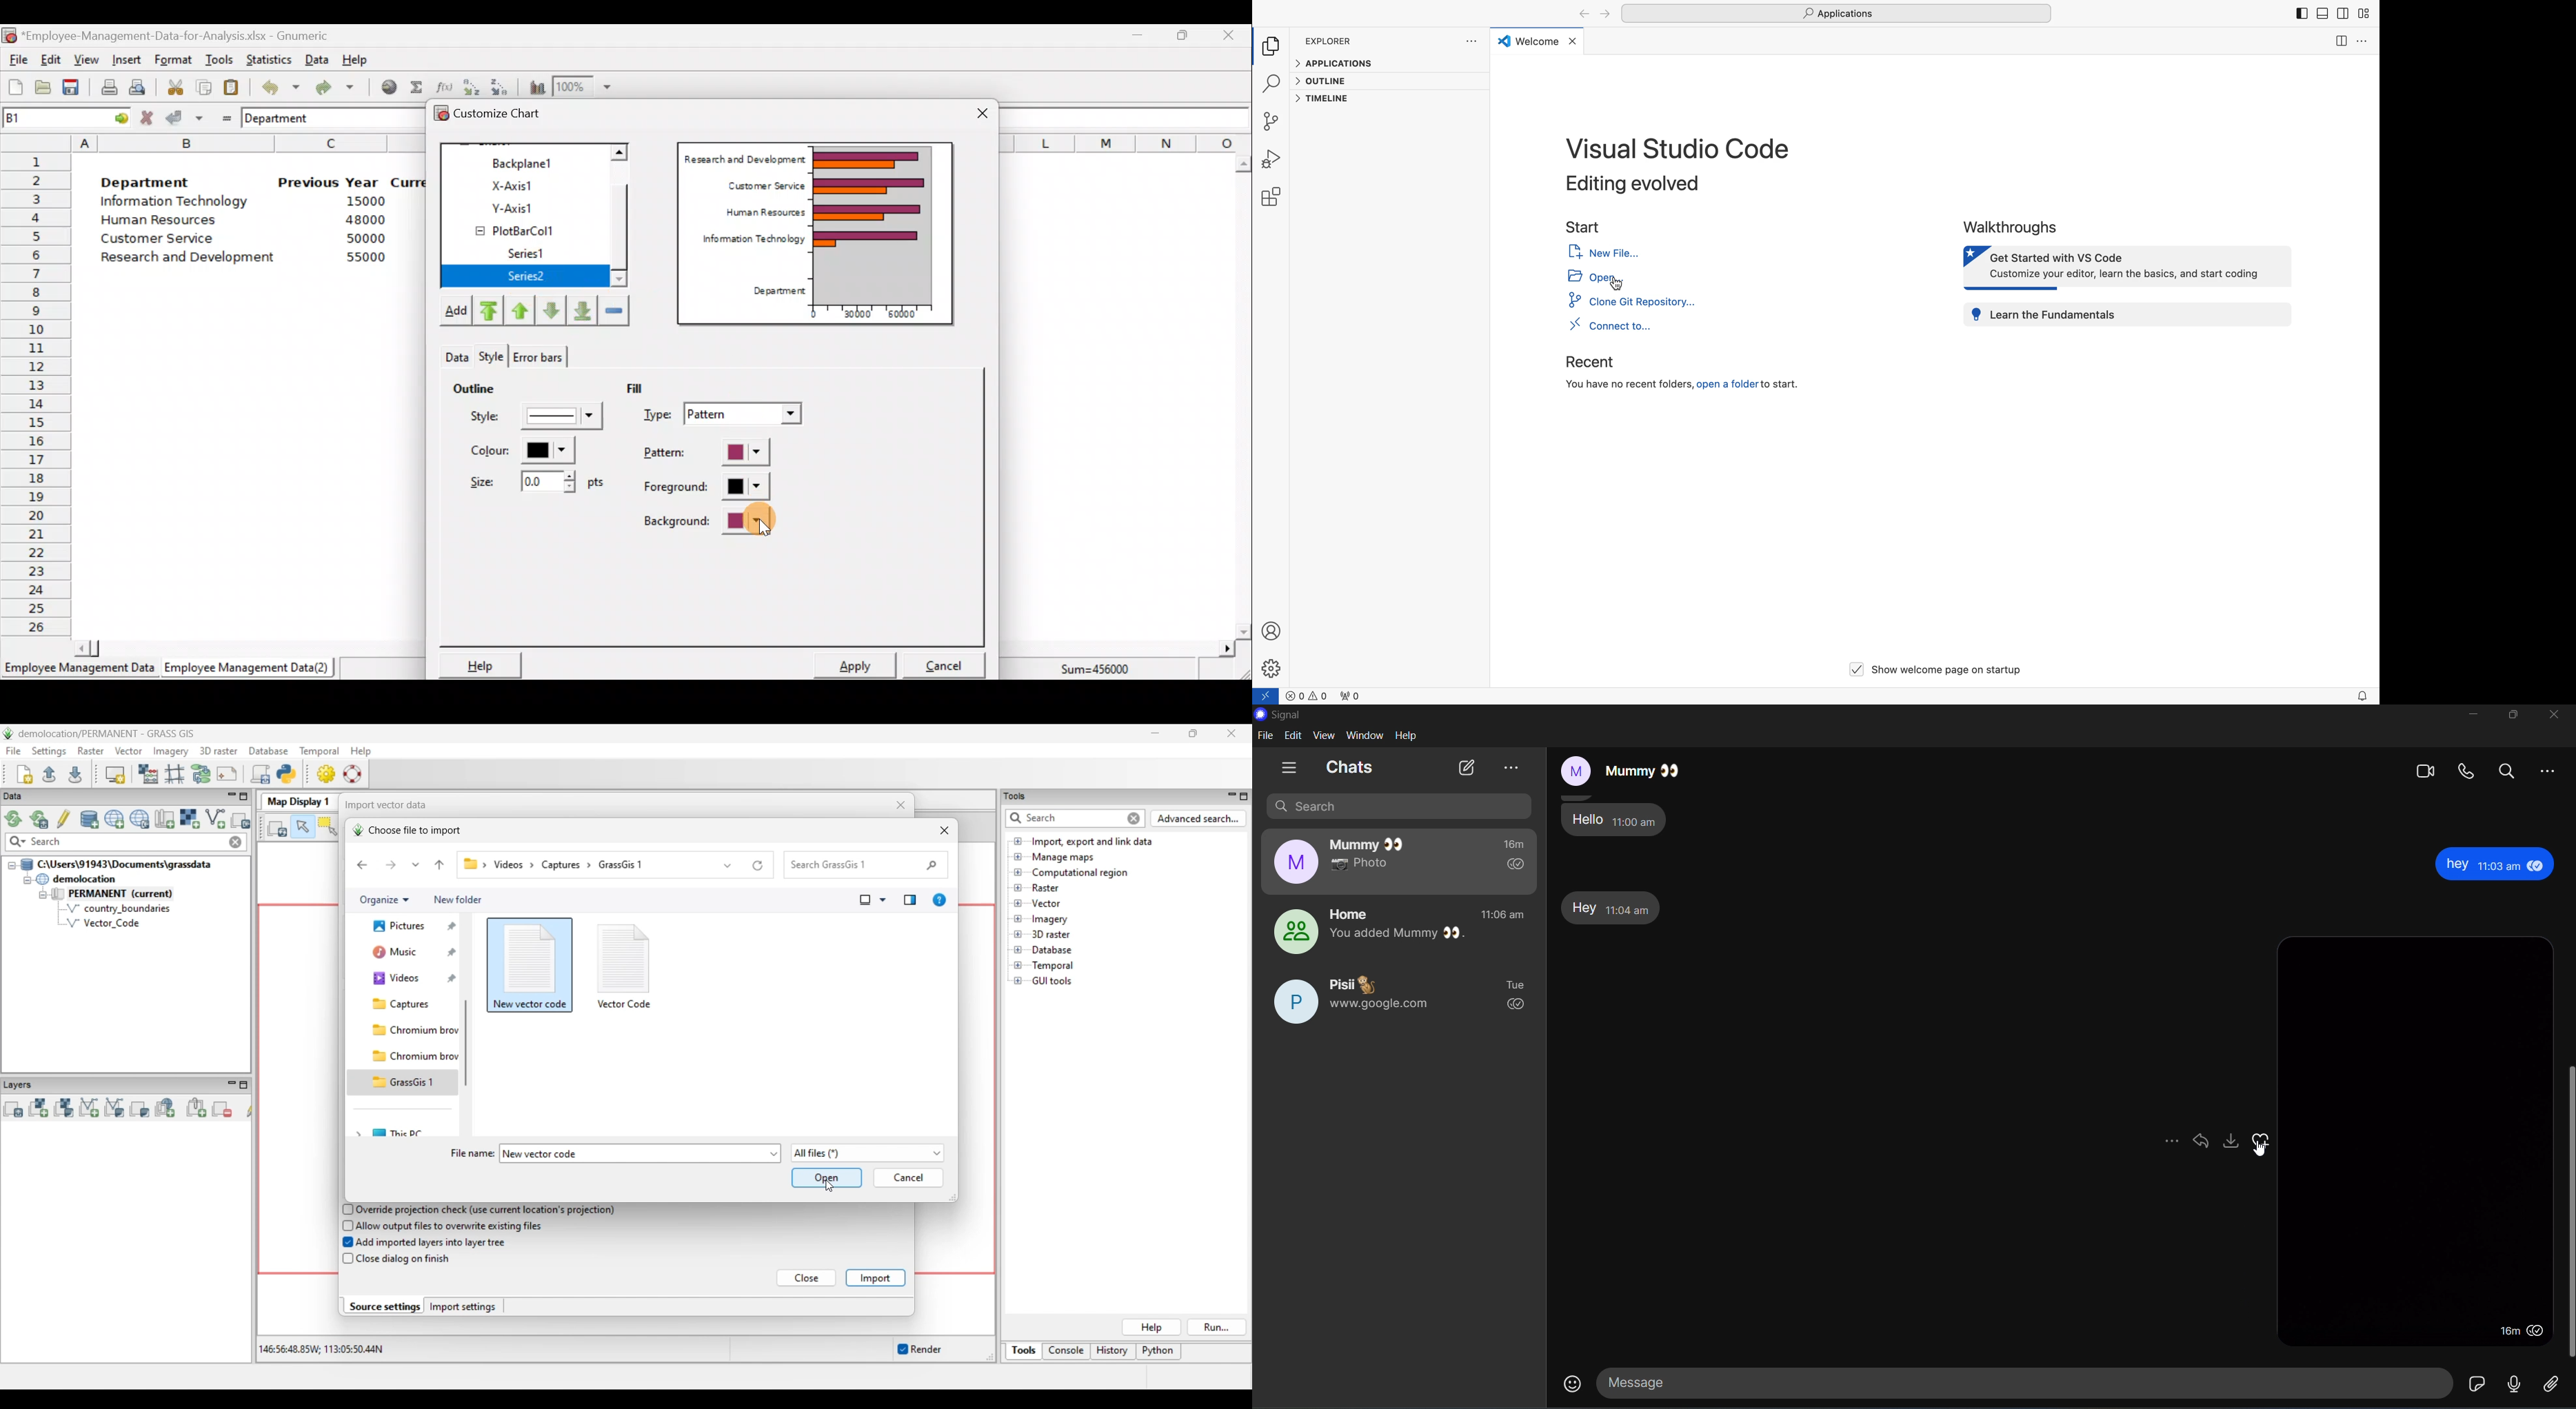 The width and height of the screenshot is (2576, 1428). What do you see at coordinates (528, 162) in the screenshot?
I see `Backplane1` at bounding box center [528, 162].